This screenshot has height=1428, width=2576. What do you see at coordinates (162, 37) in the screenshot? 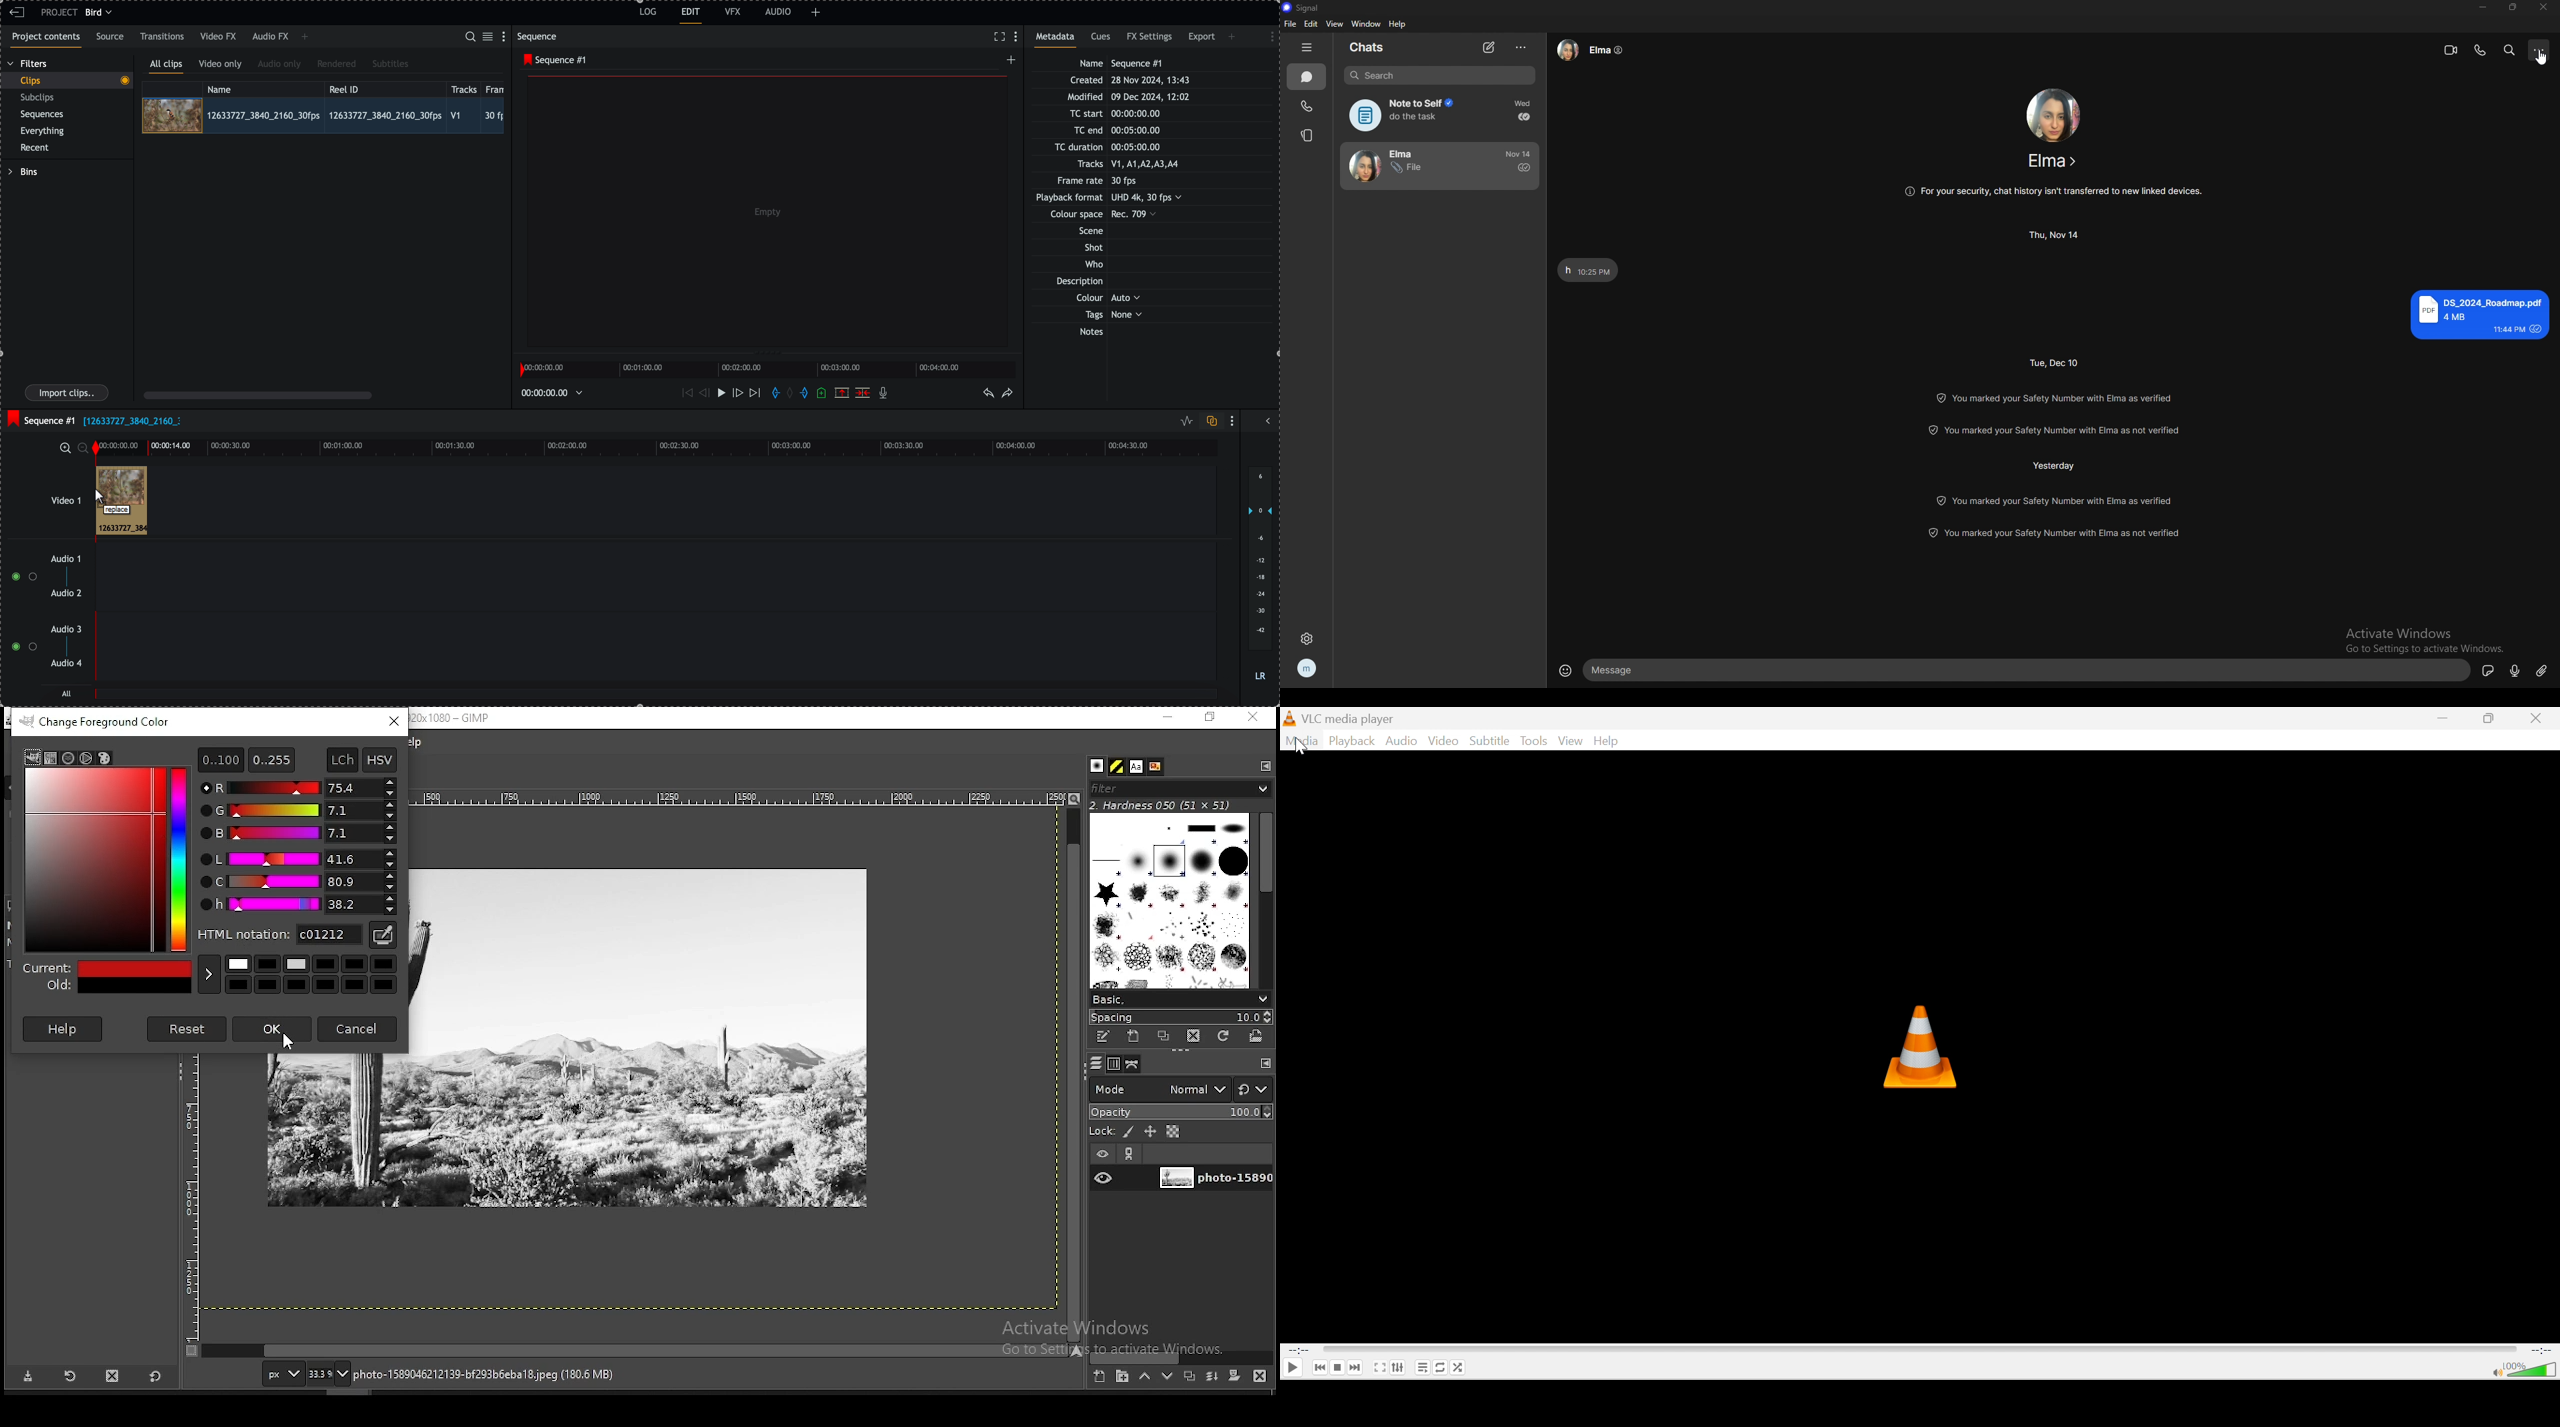
I see `transitions` at bounding box center [162, 37].